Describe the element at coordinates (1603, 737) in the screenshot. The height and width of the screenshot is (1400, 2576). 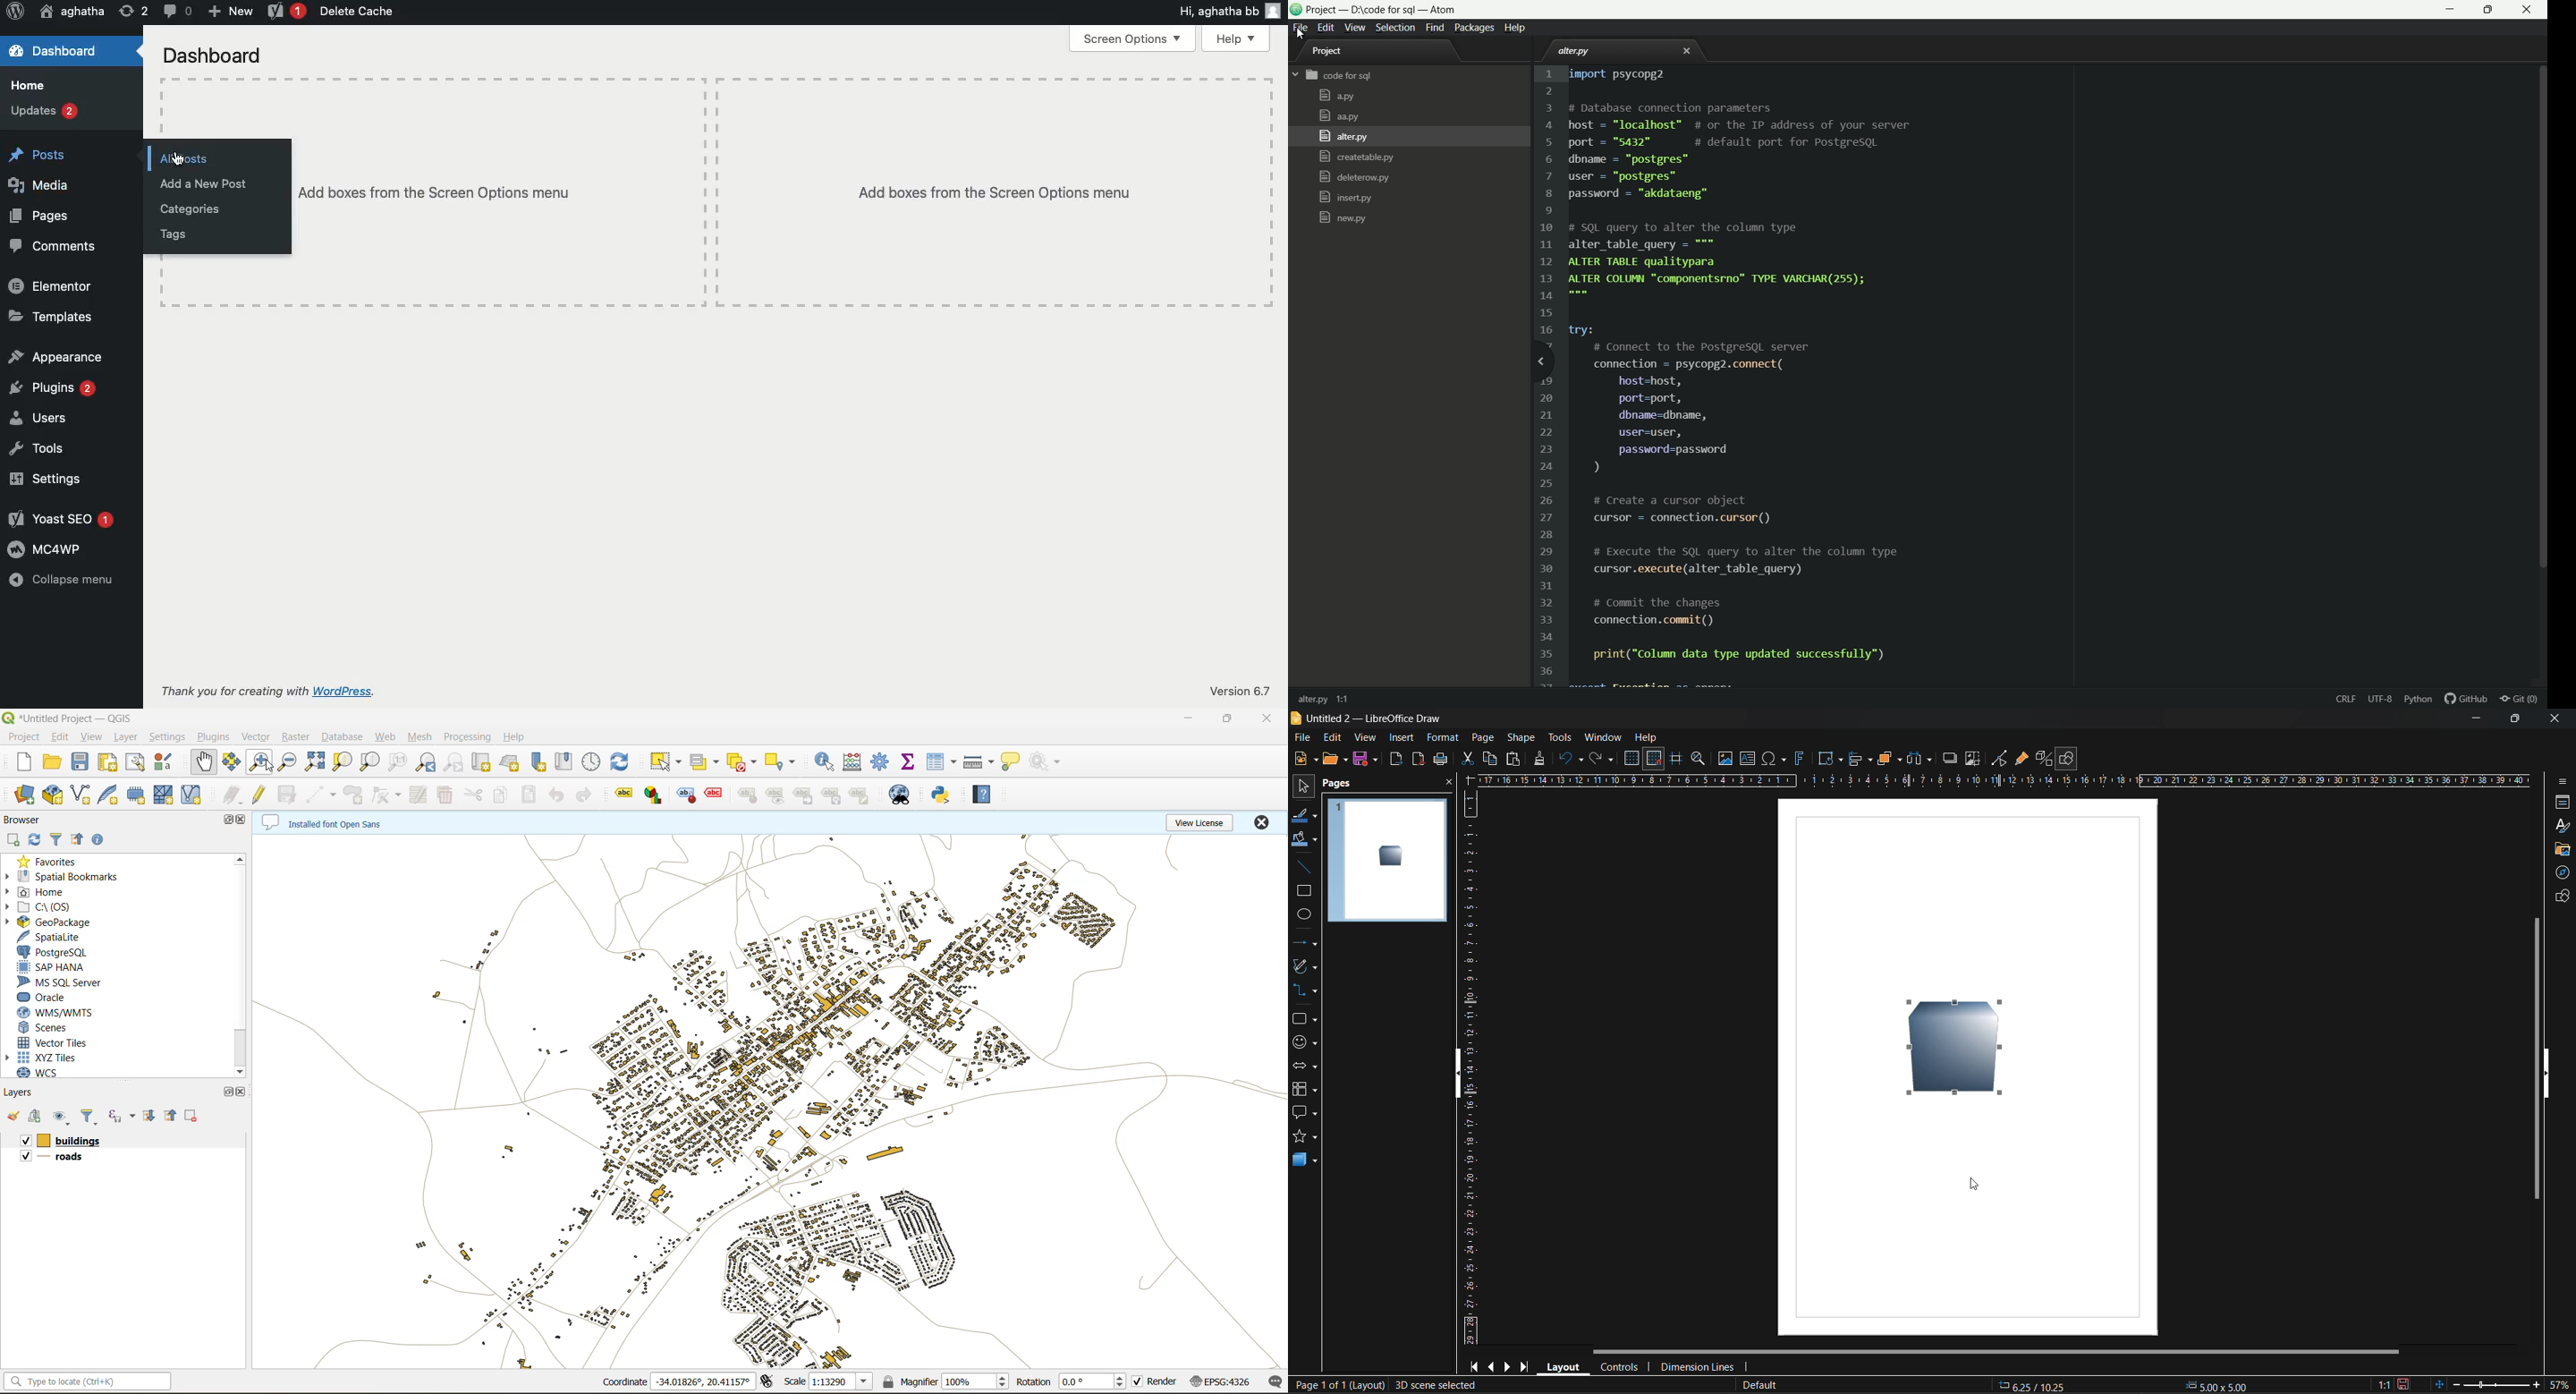
I see `window` at that location.